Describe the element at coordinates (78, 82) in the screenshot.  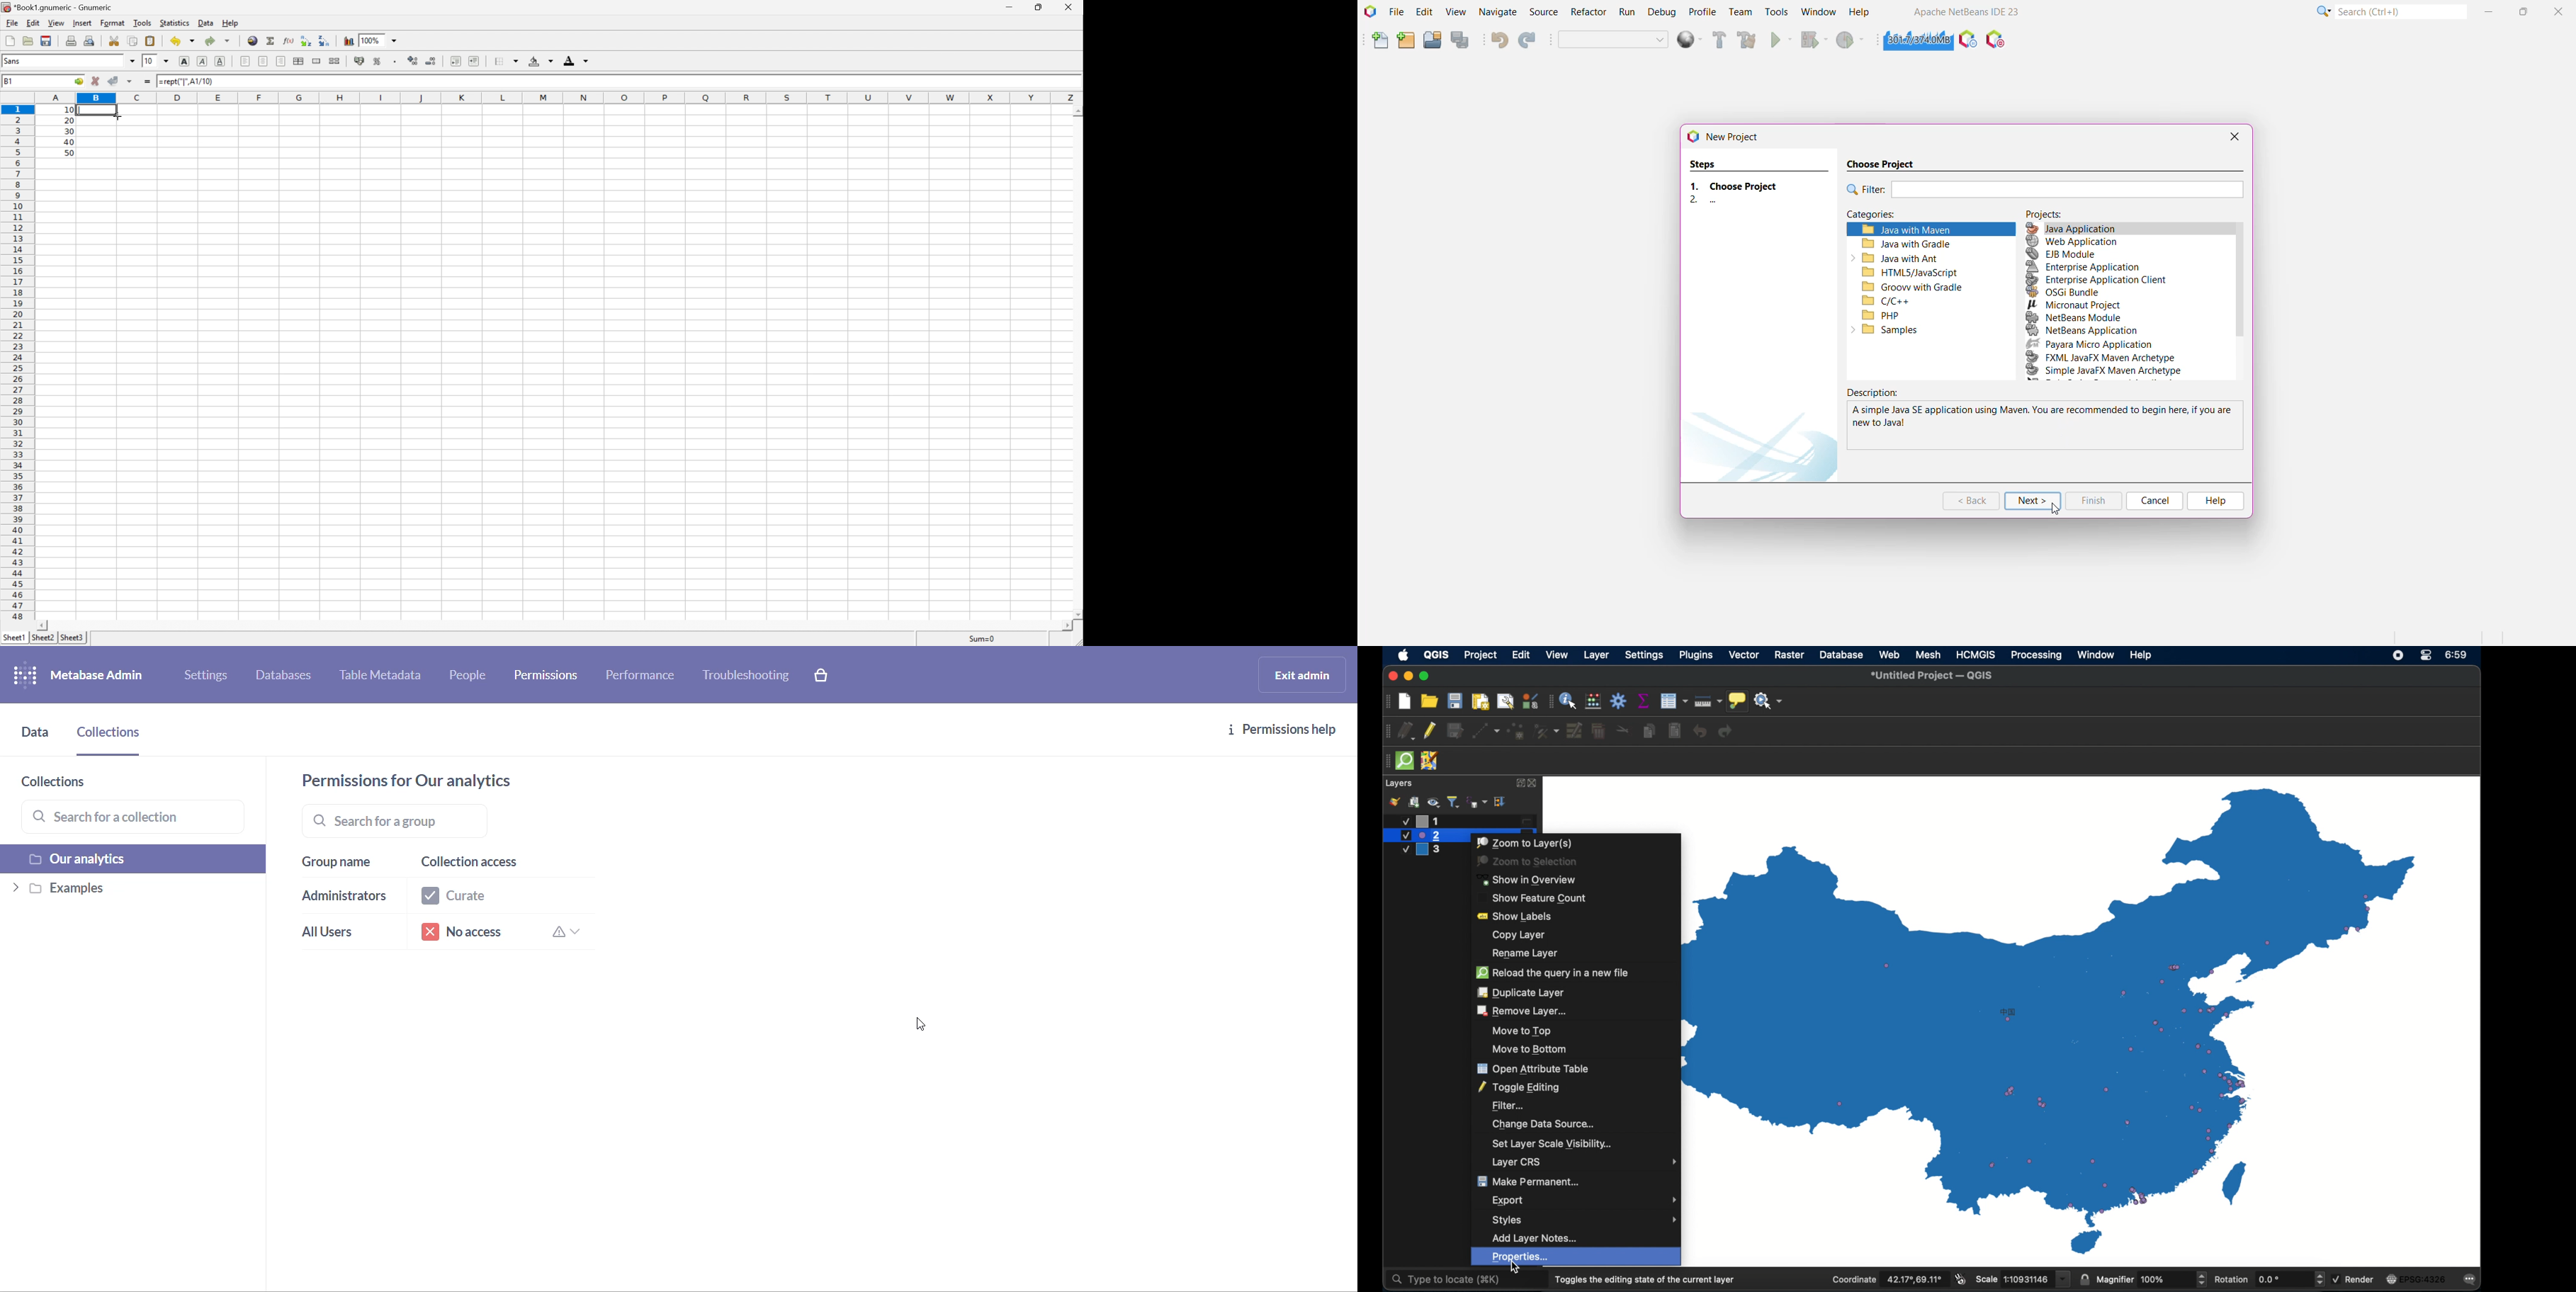
I see `Go To` at that location.